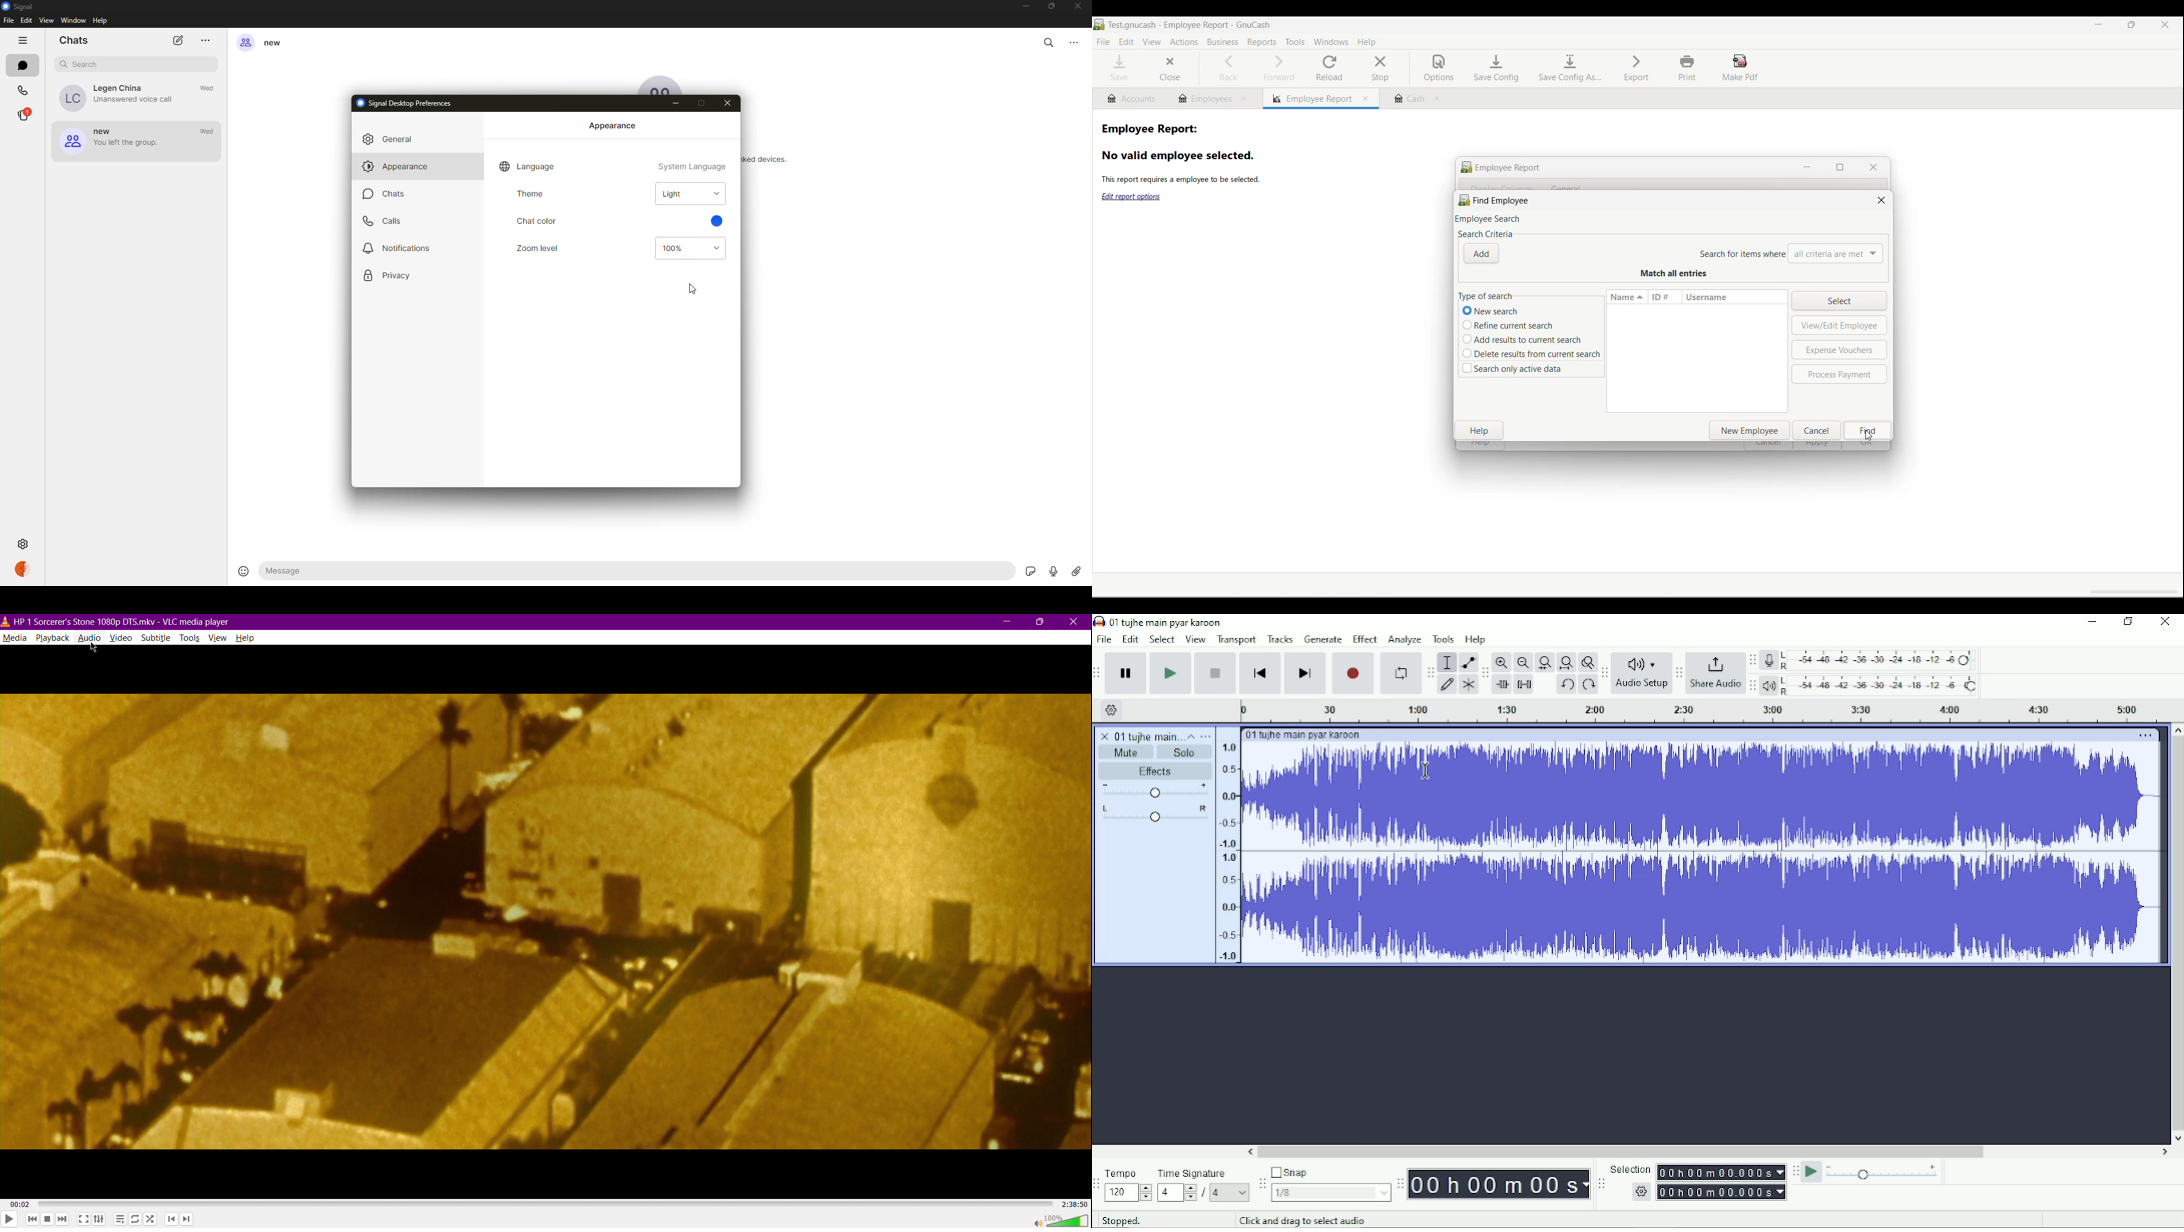  What do you see at coordinates (1127, 752) in the screenshot?
I see `Mute` at bounding box center [1127, 752].